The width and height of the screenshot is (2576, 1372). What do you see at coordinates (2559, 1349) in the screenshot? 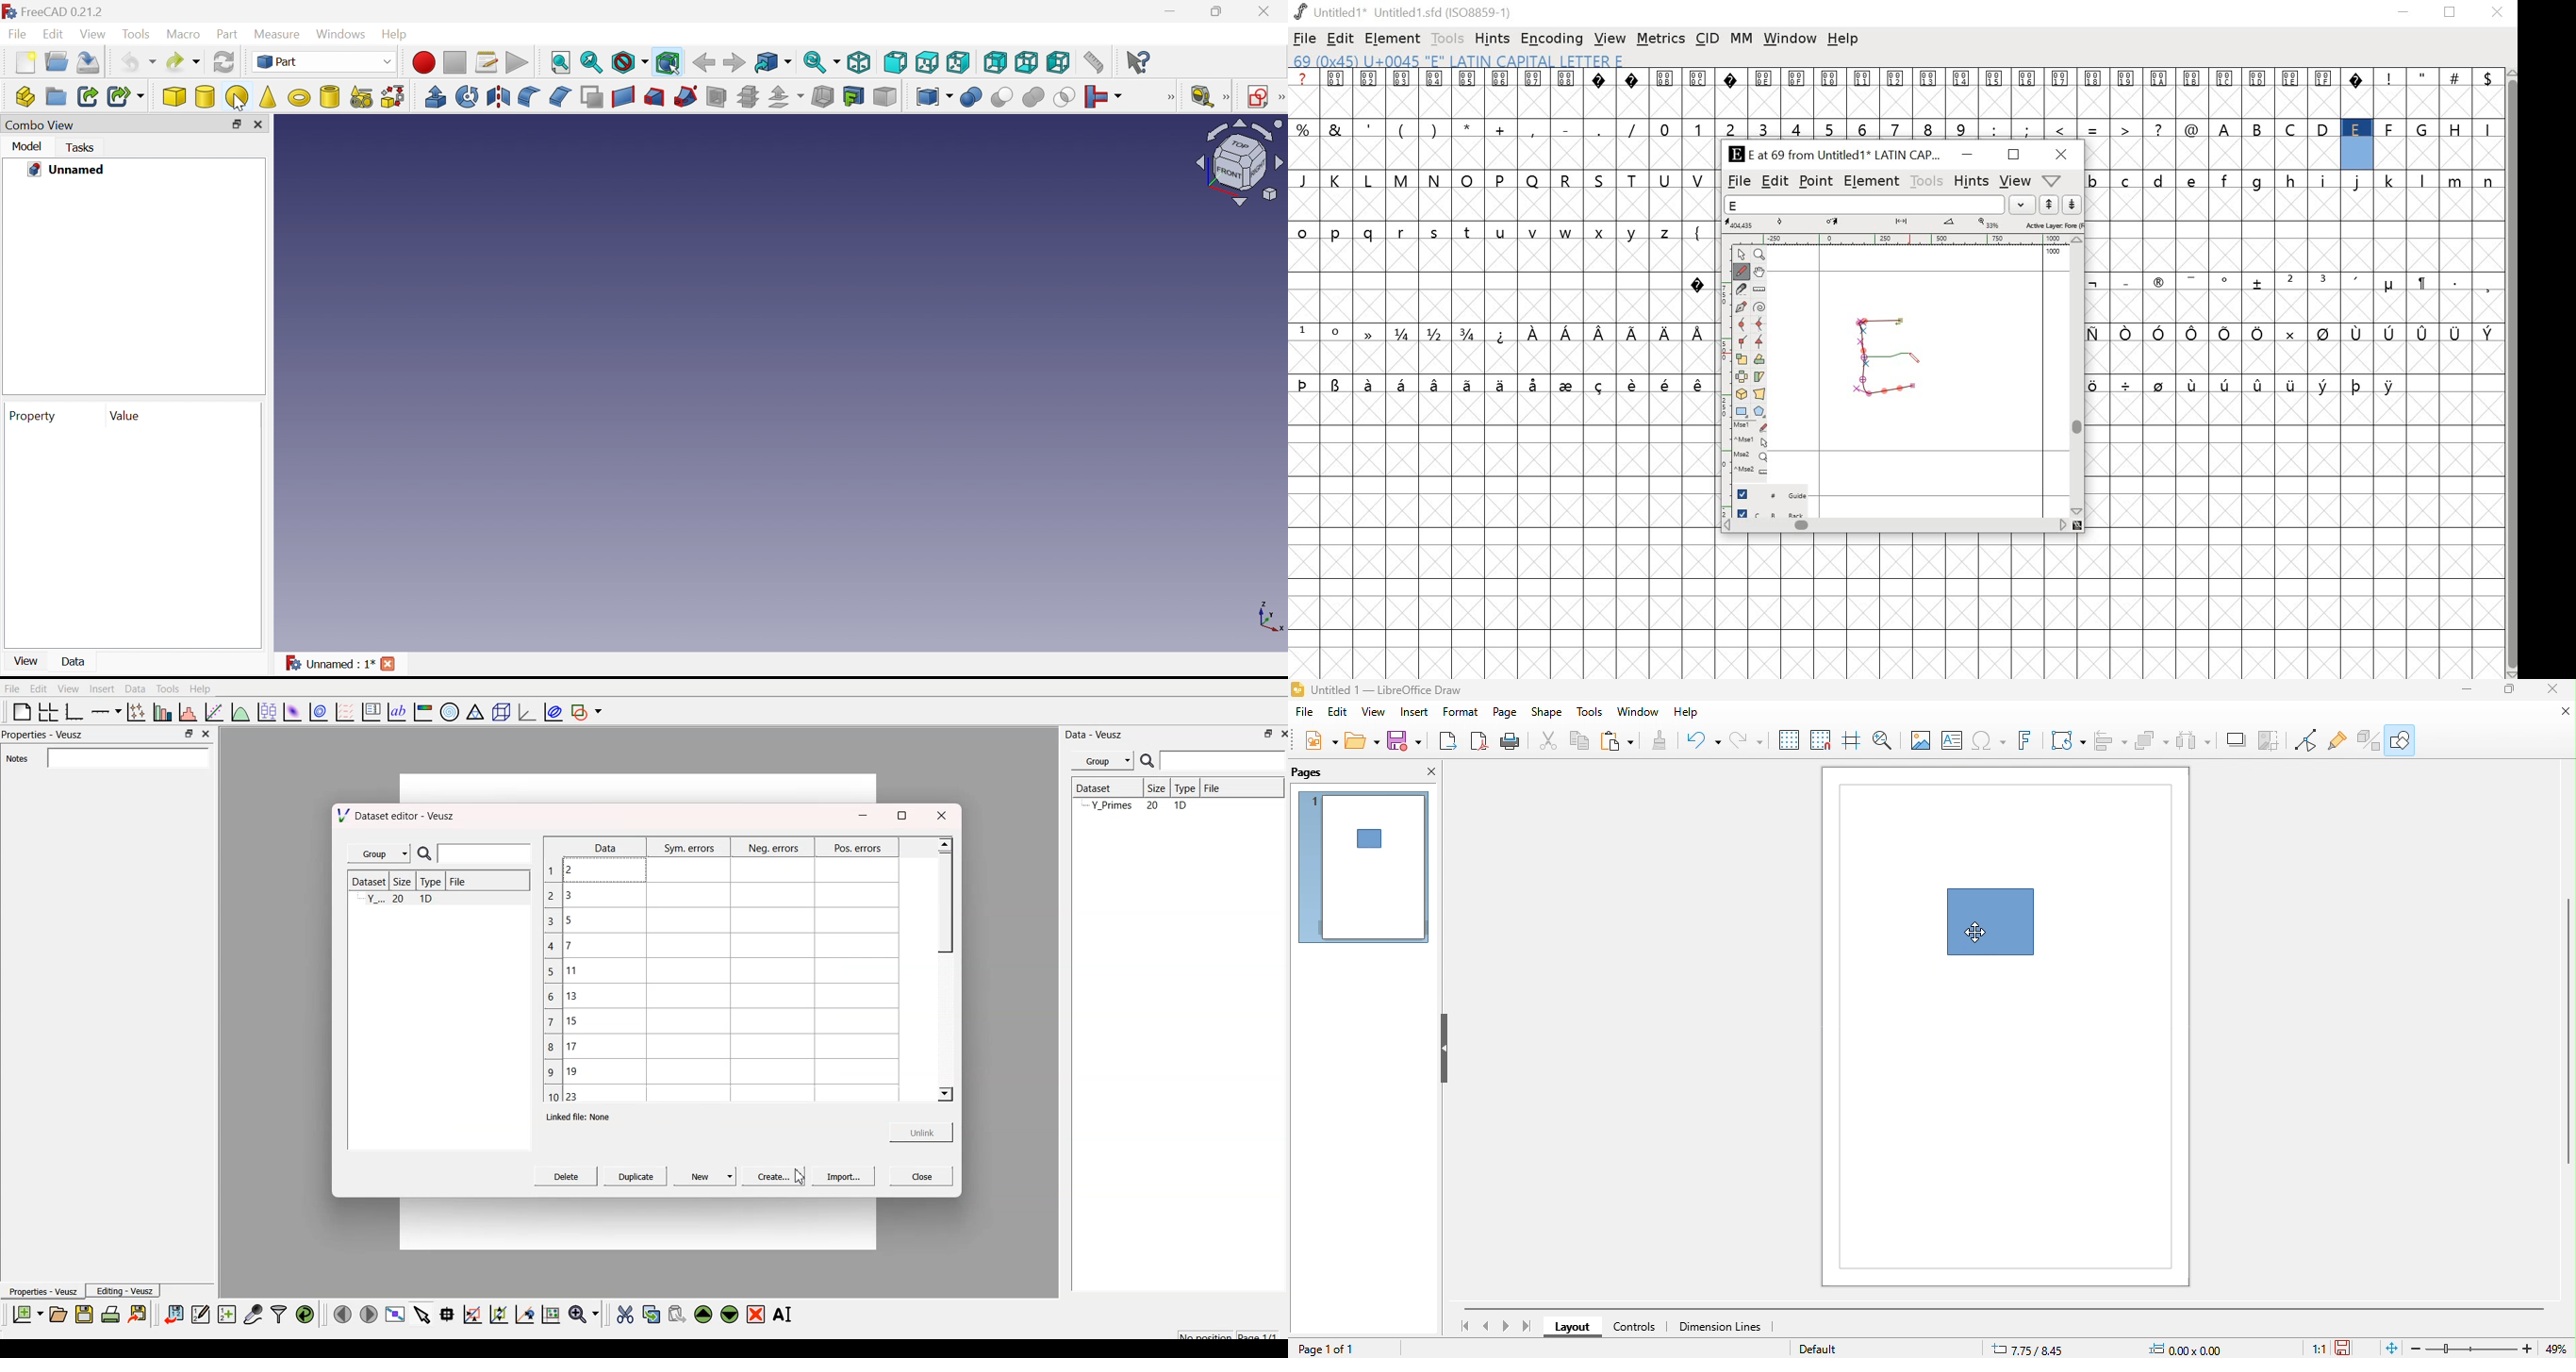
I see `49` at bounding box center [2559, 1349].